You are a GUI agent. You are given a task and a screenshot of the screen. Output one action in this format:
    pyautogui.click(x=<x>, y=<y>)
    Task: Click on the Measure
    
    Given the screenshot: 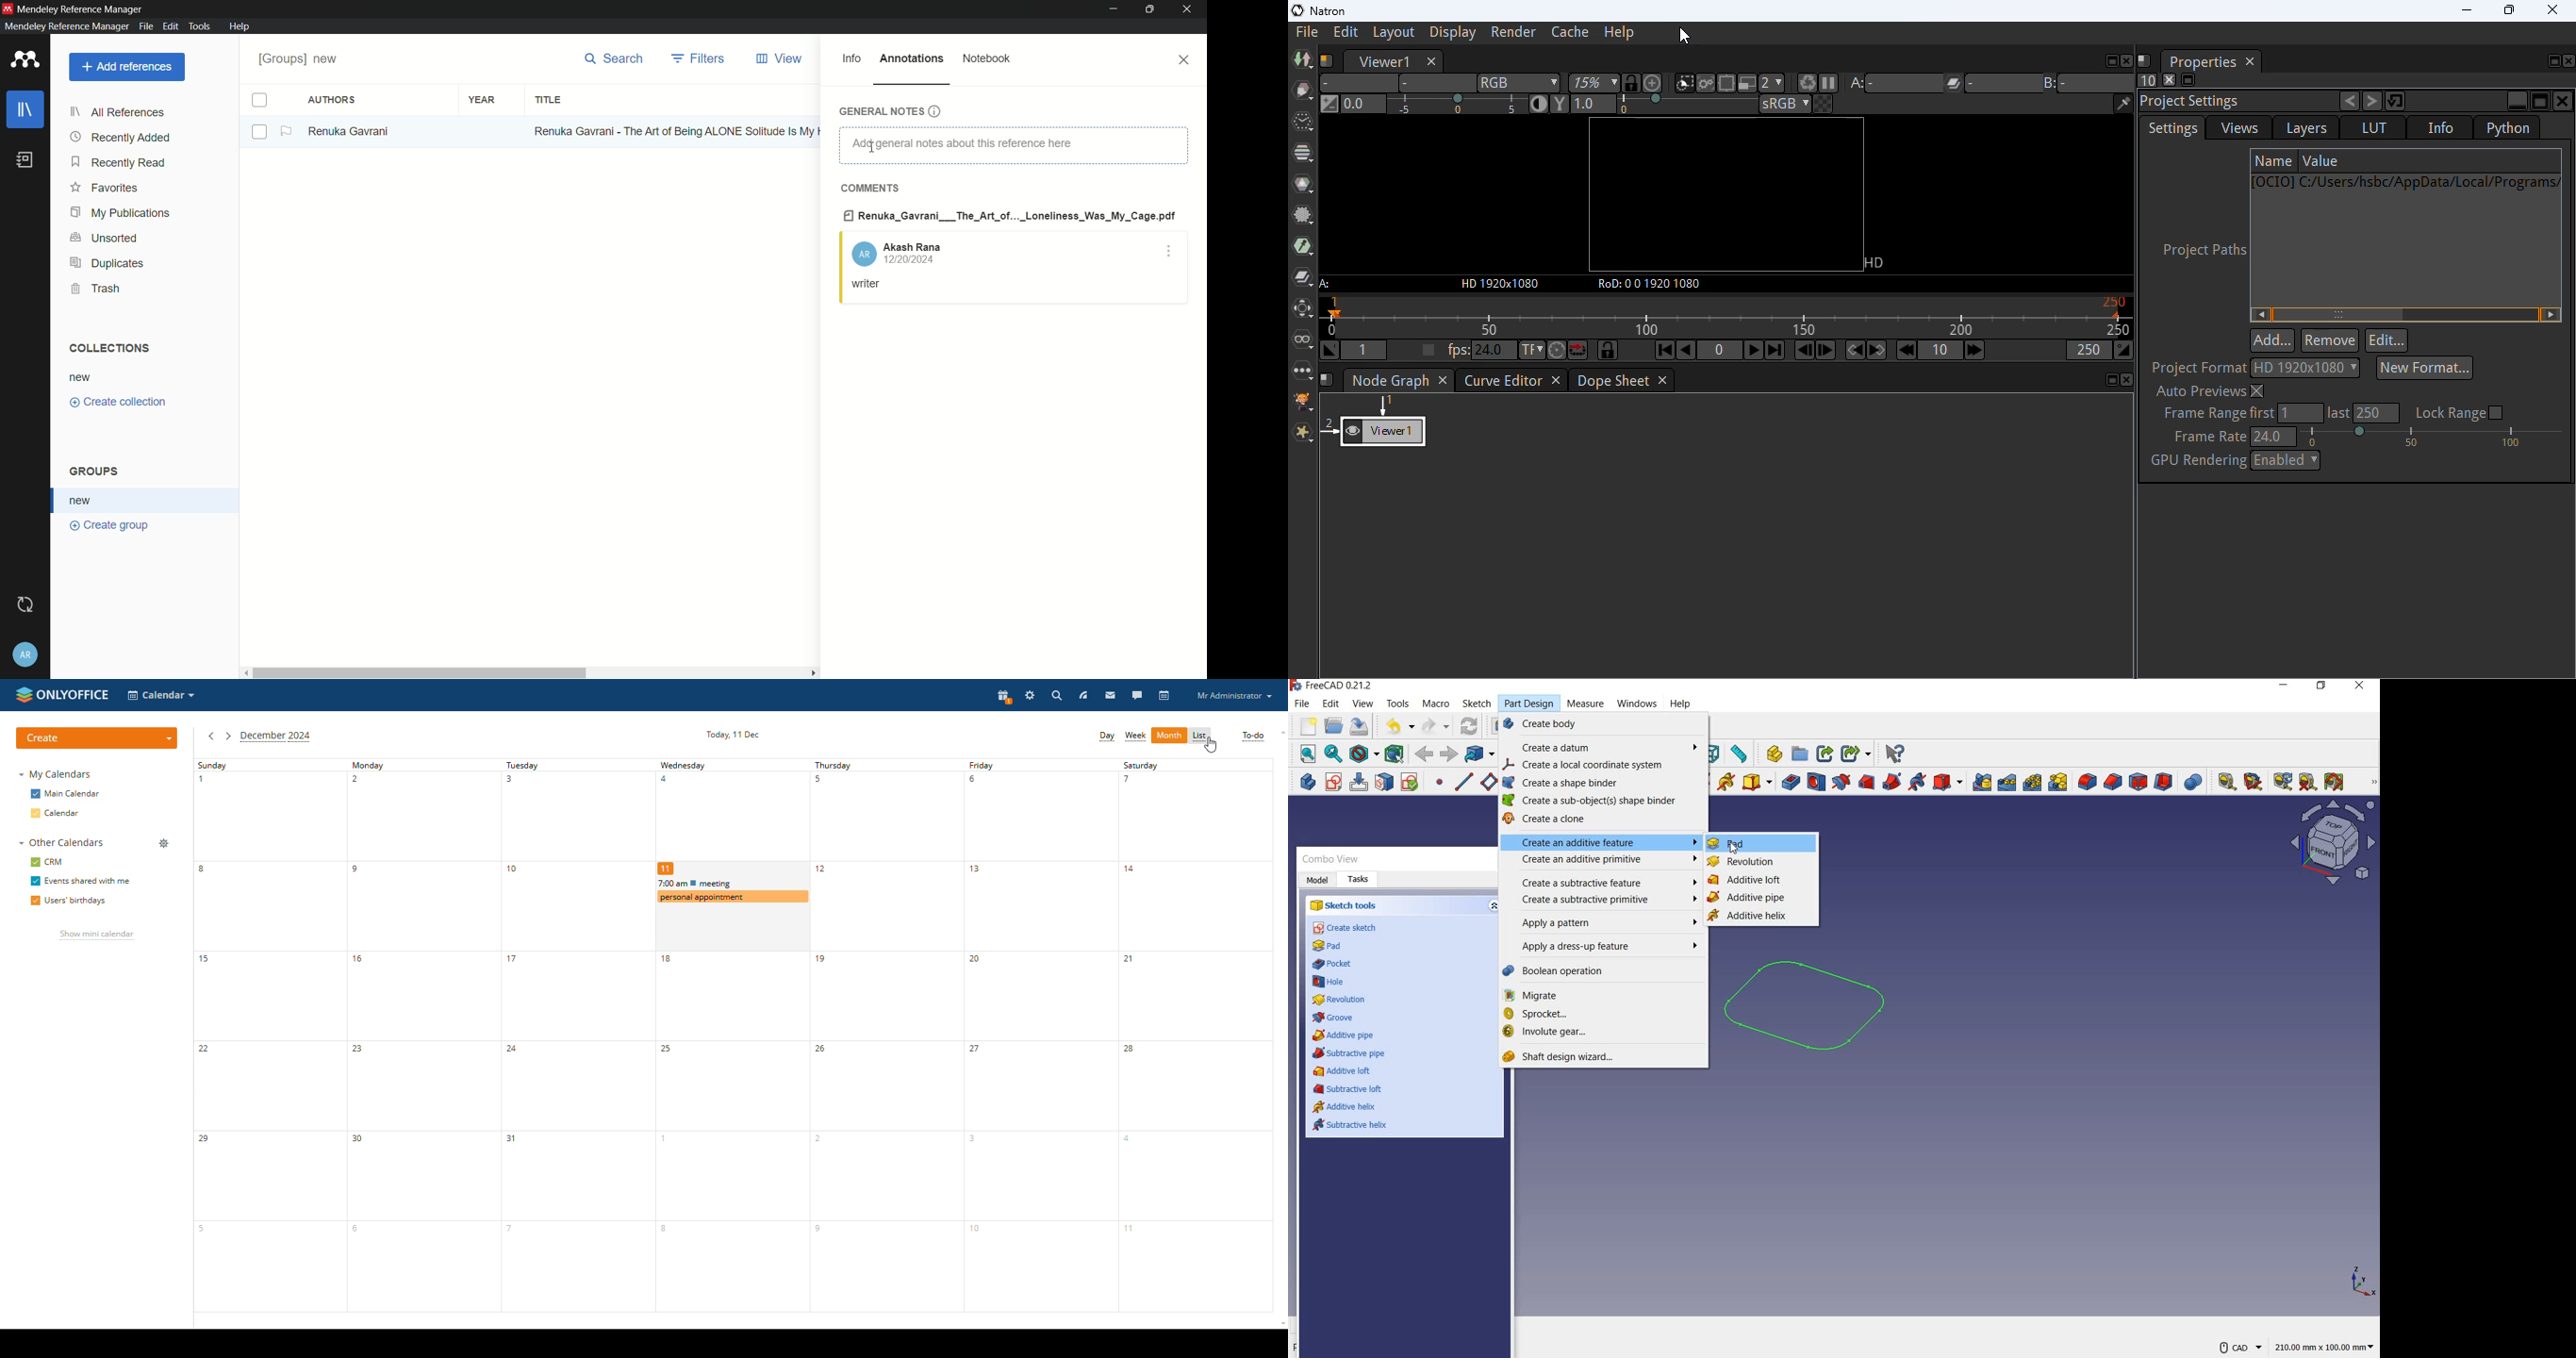 What is the action you would take?
    pyautogui.click(x=1585, y=702)
    